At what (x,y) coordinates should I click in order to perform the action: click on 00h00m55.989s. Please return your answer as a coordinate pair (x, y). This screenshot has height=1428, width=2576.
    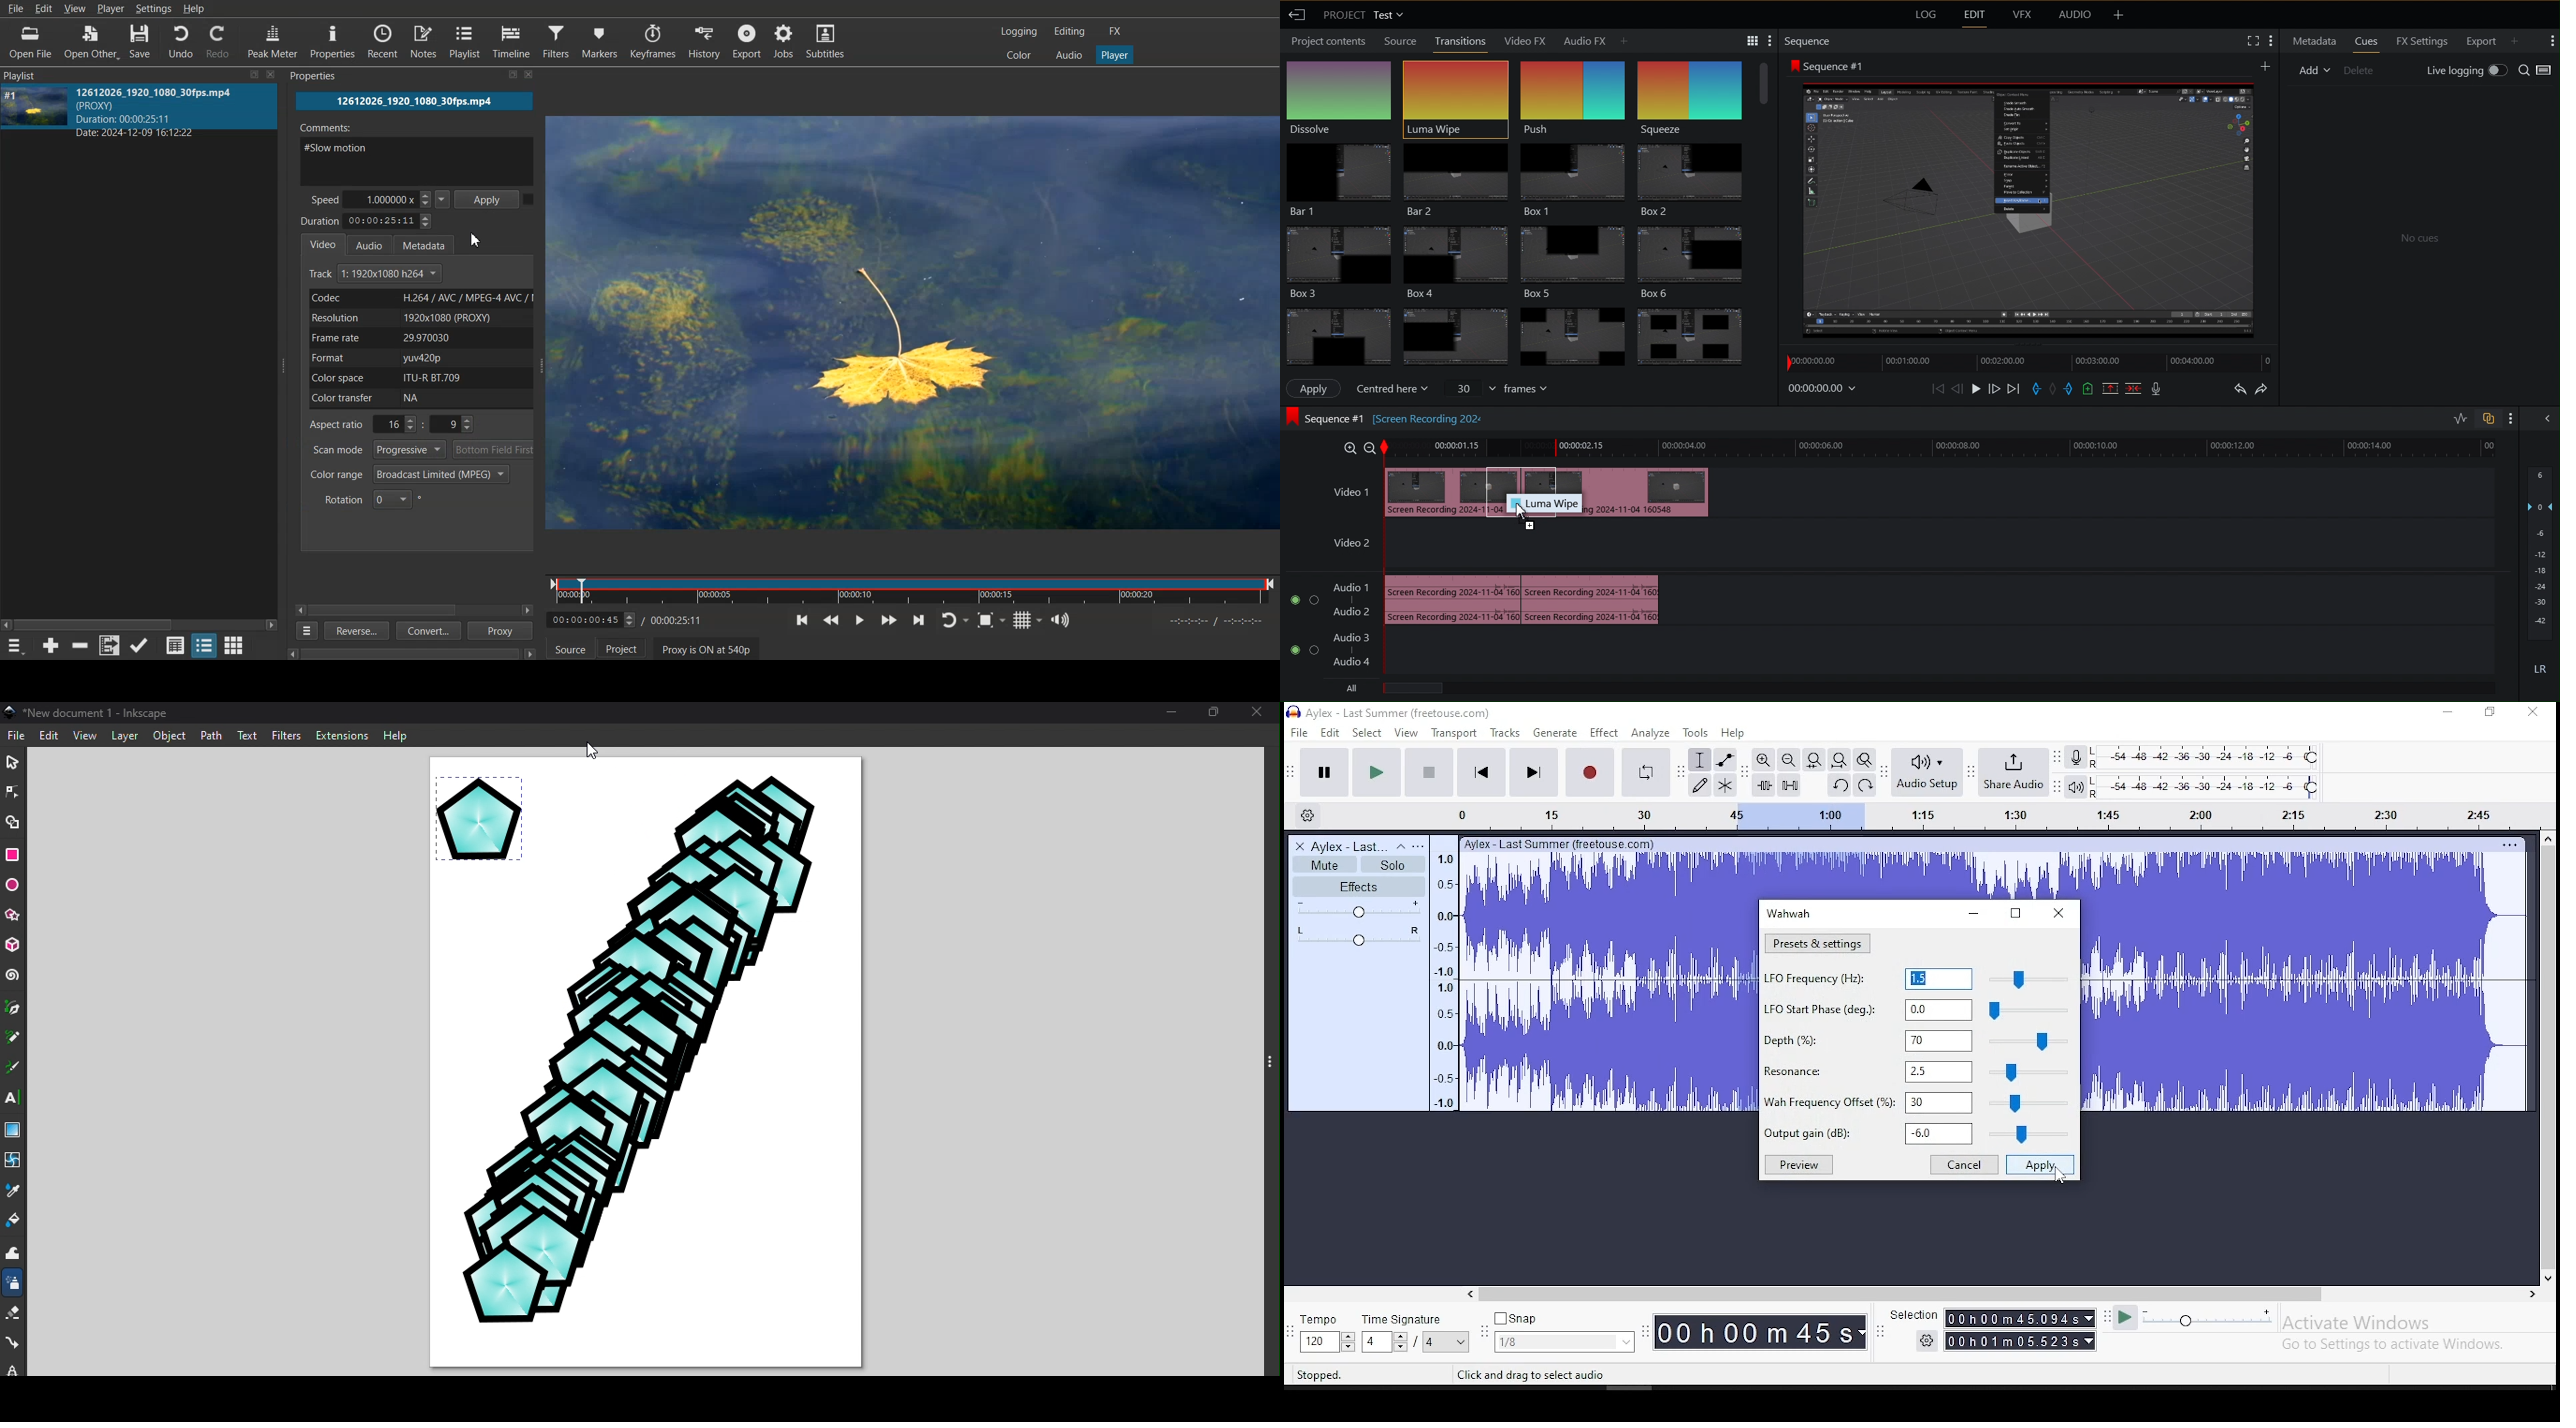
    Looking at the image, I should click on (2021, 1318).